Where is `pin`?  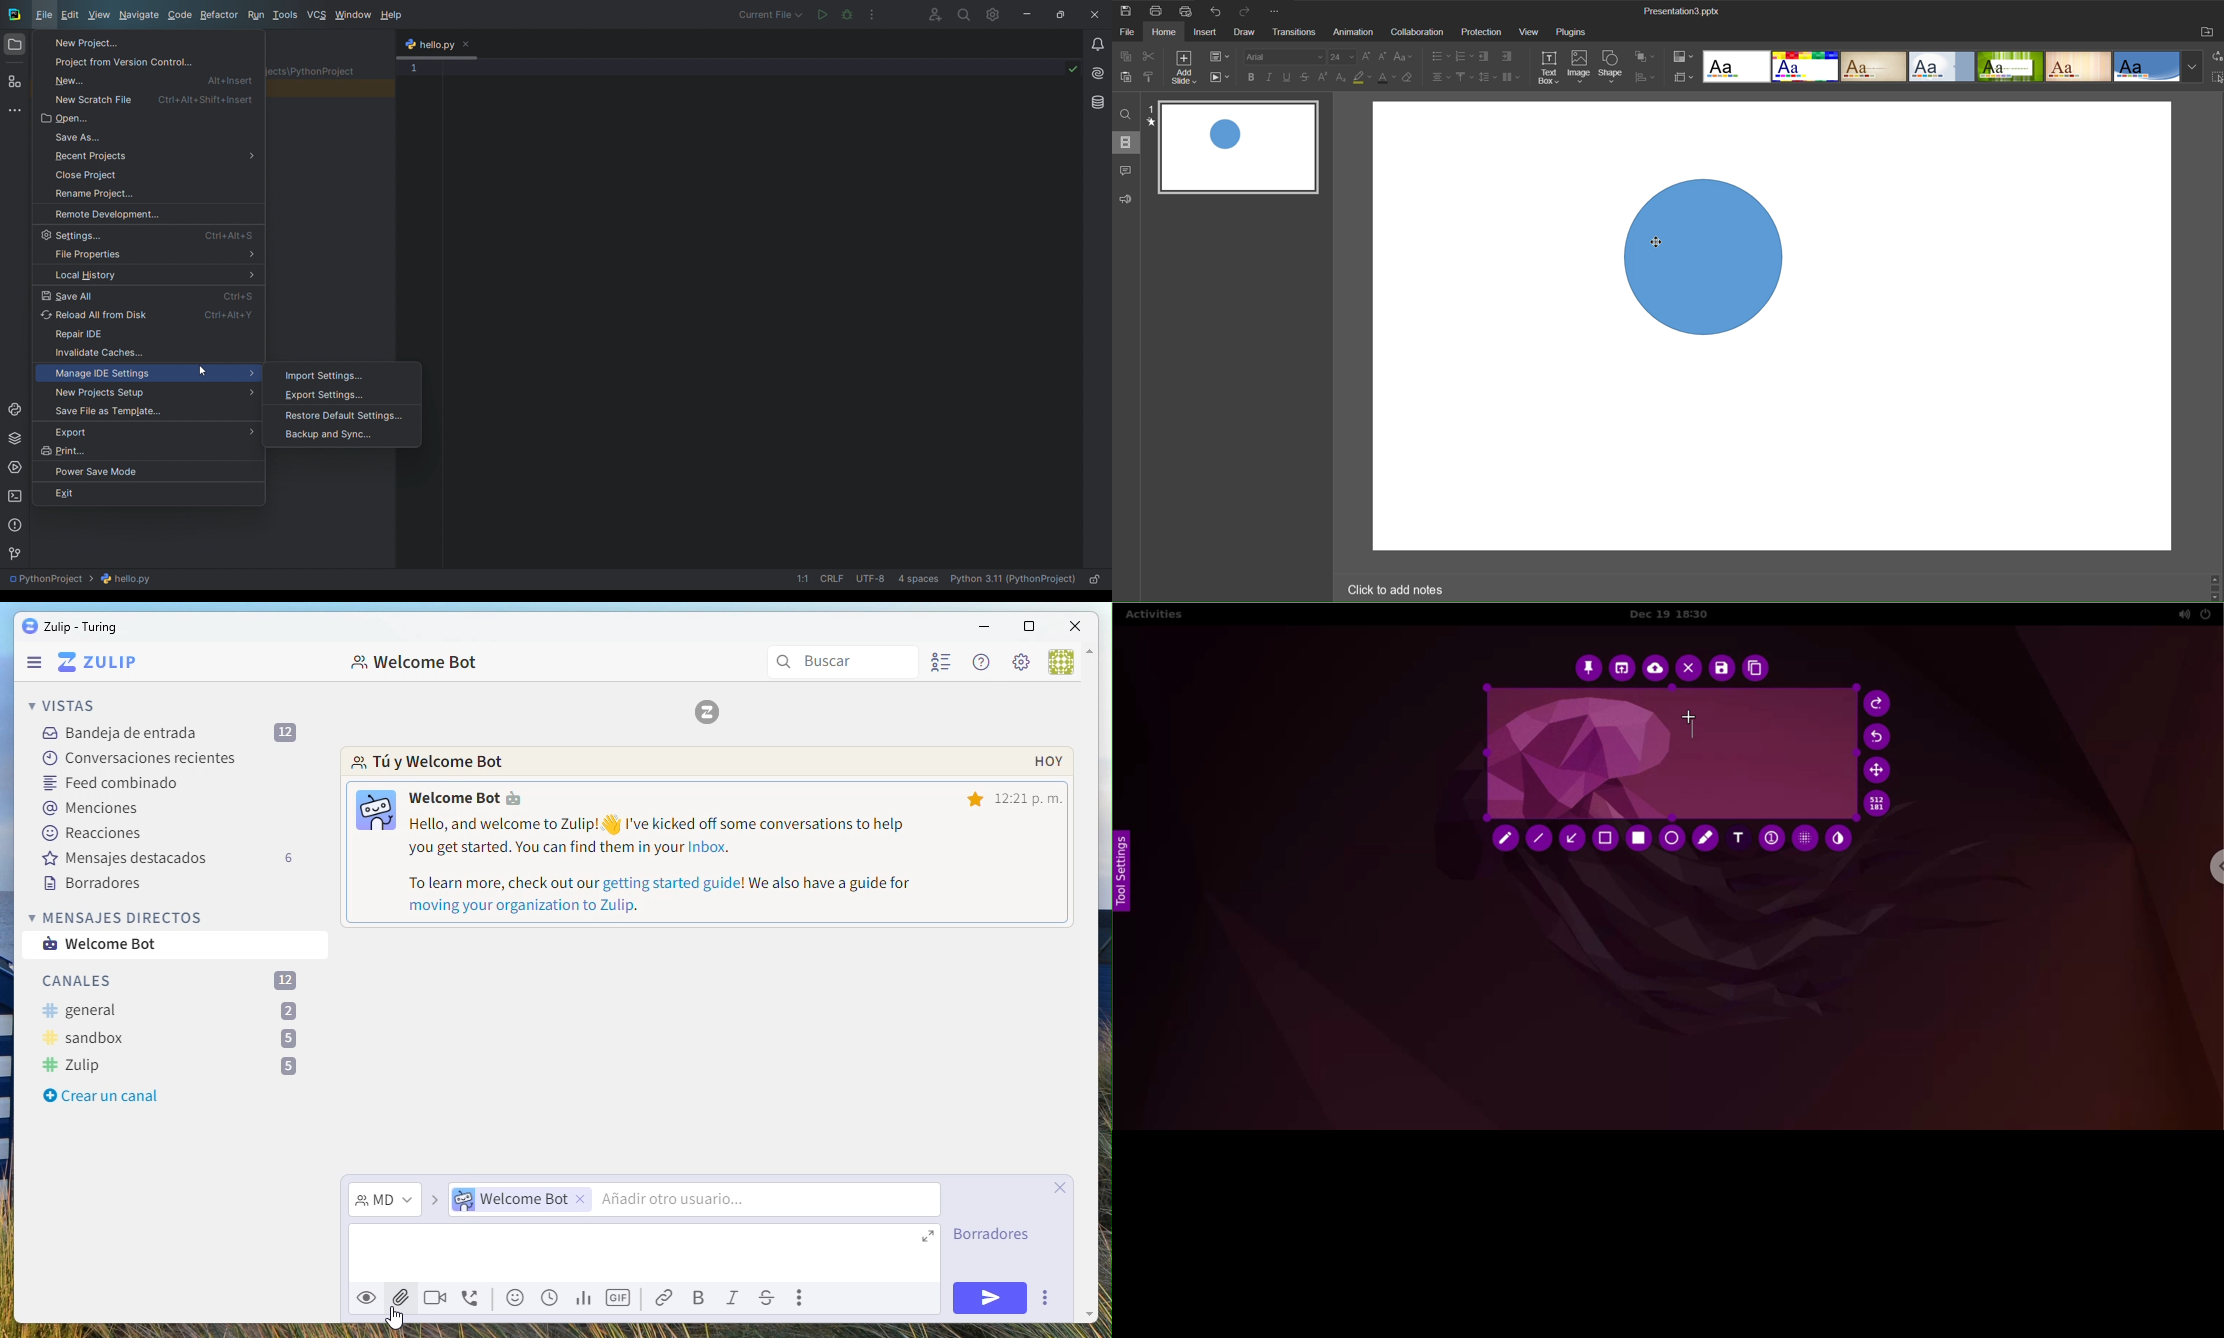 pin is located at coordinates (1590, 669).